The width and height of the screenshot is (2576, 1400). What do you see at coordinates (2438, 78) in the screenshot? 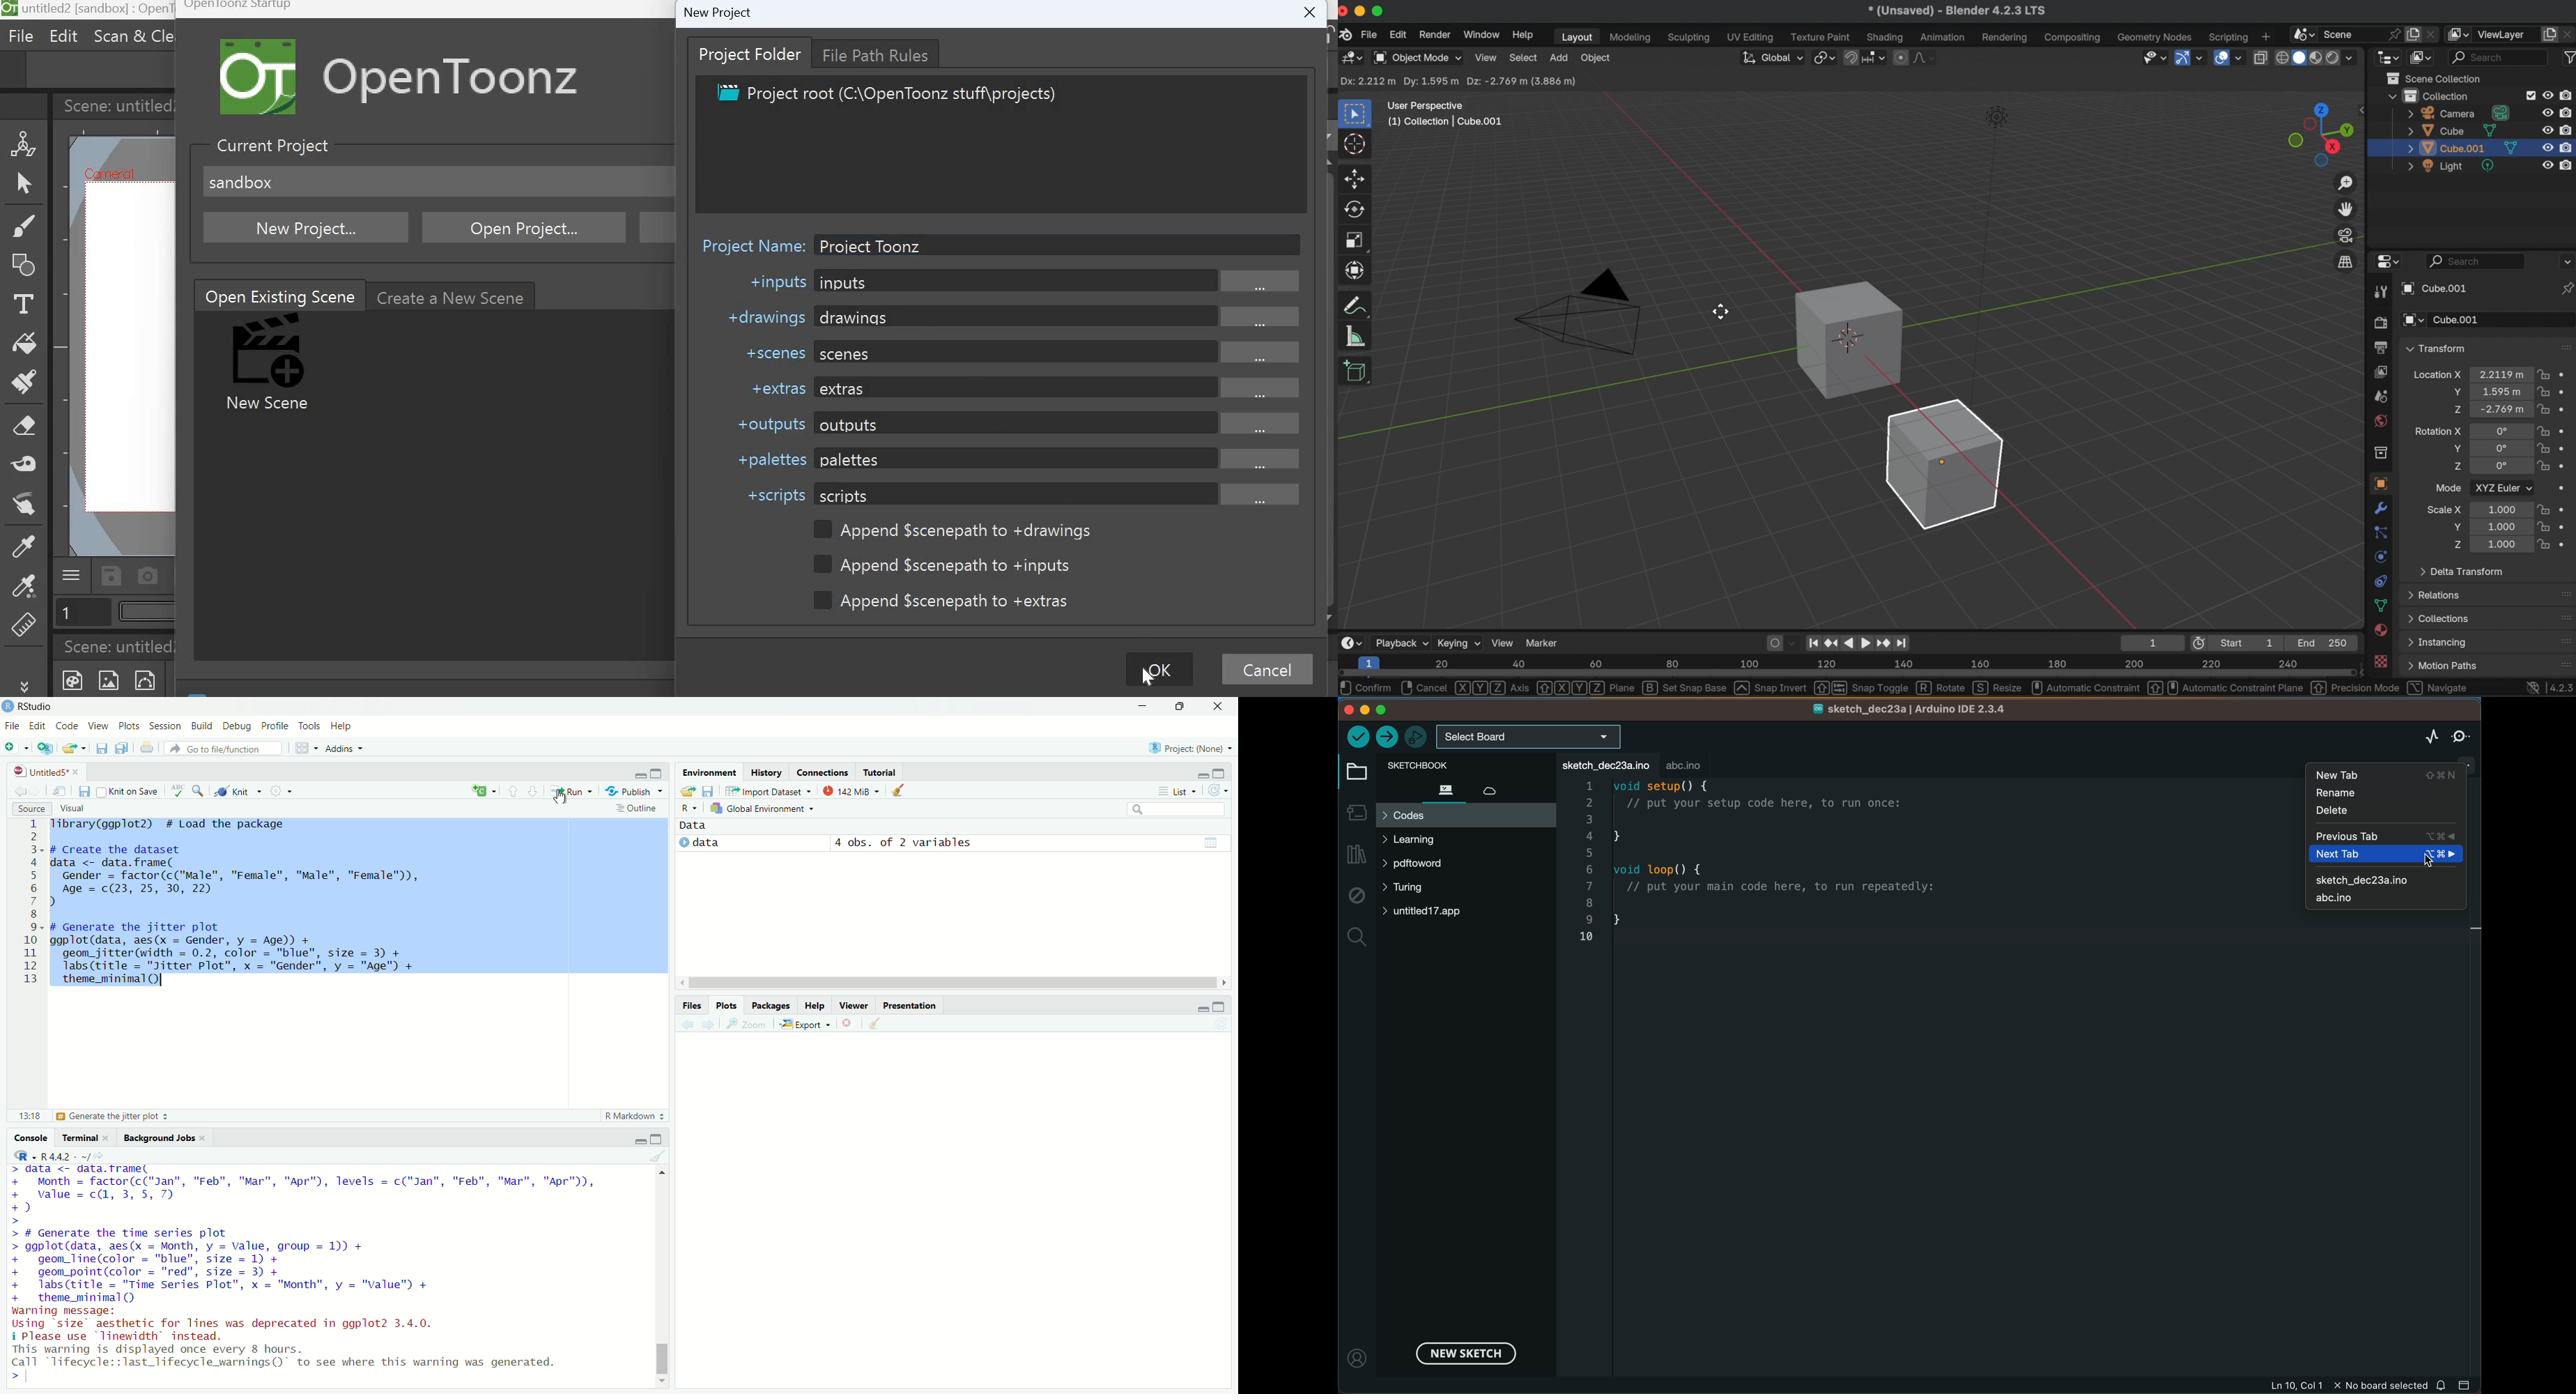
I see `scene collection` at bounding box center [2438, 78].